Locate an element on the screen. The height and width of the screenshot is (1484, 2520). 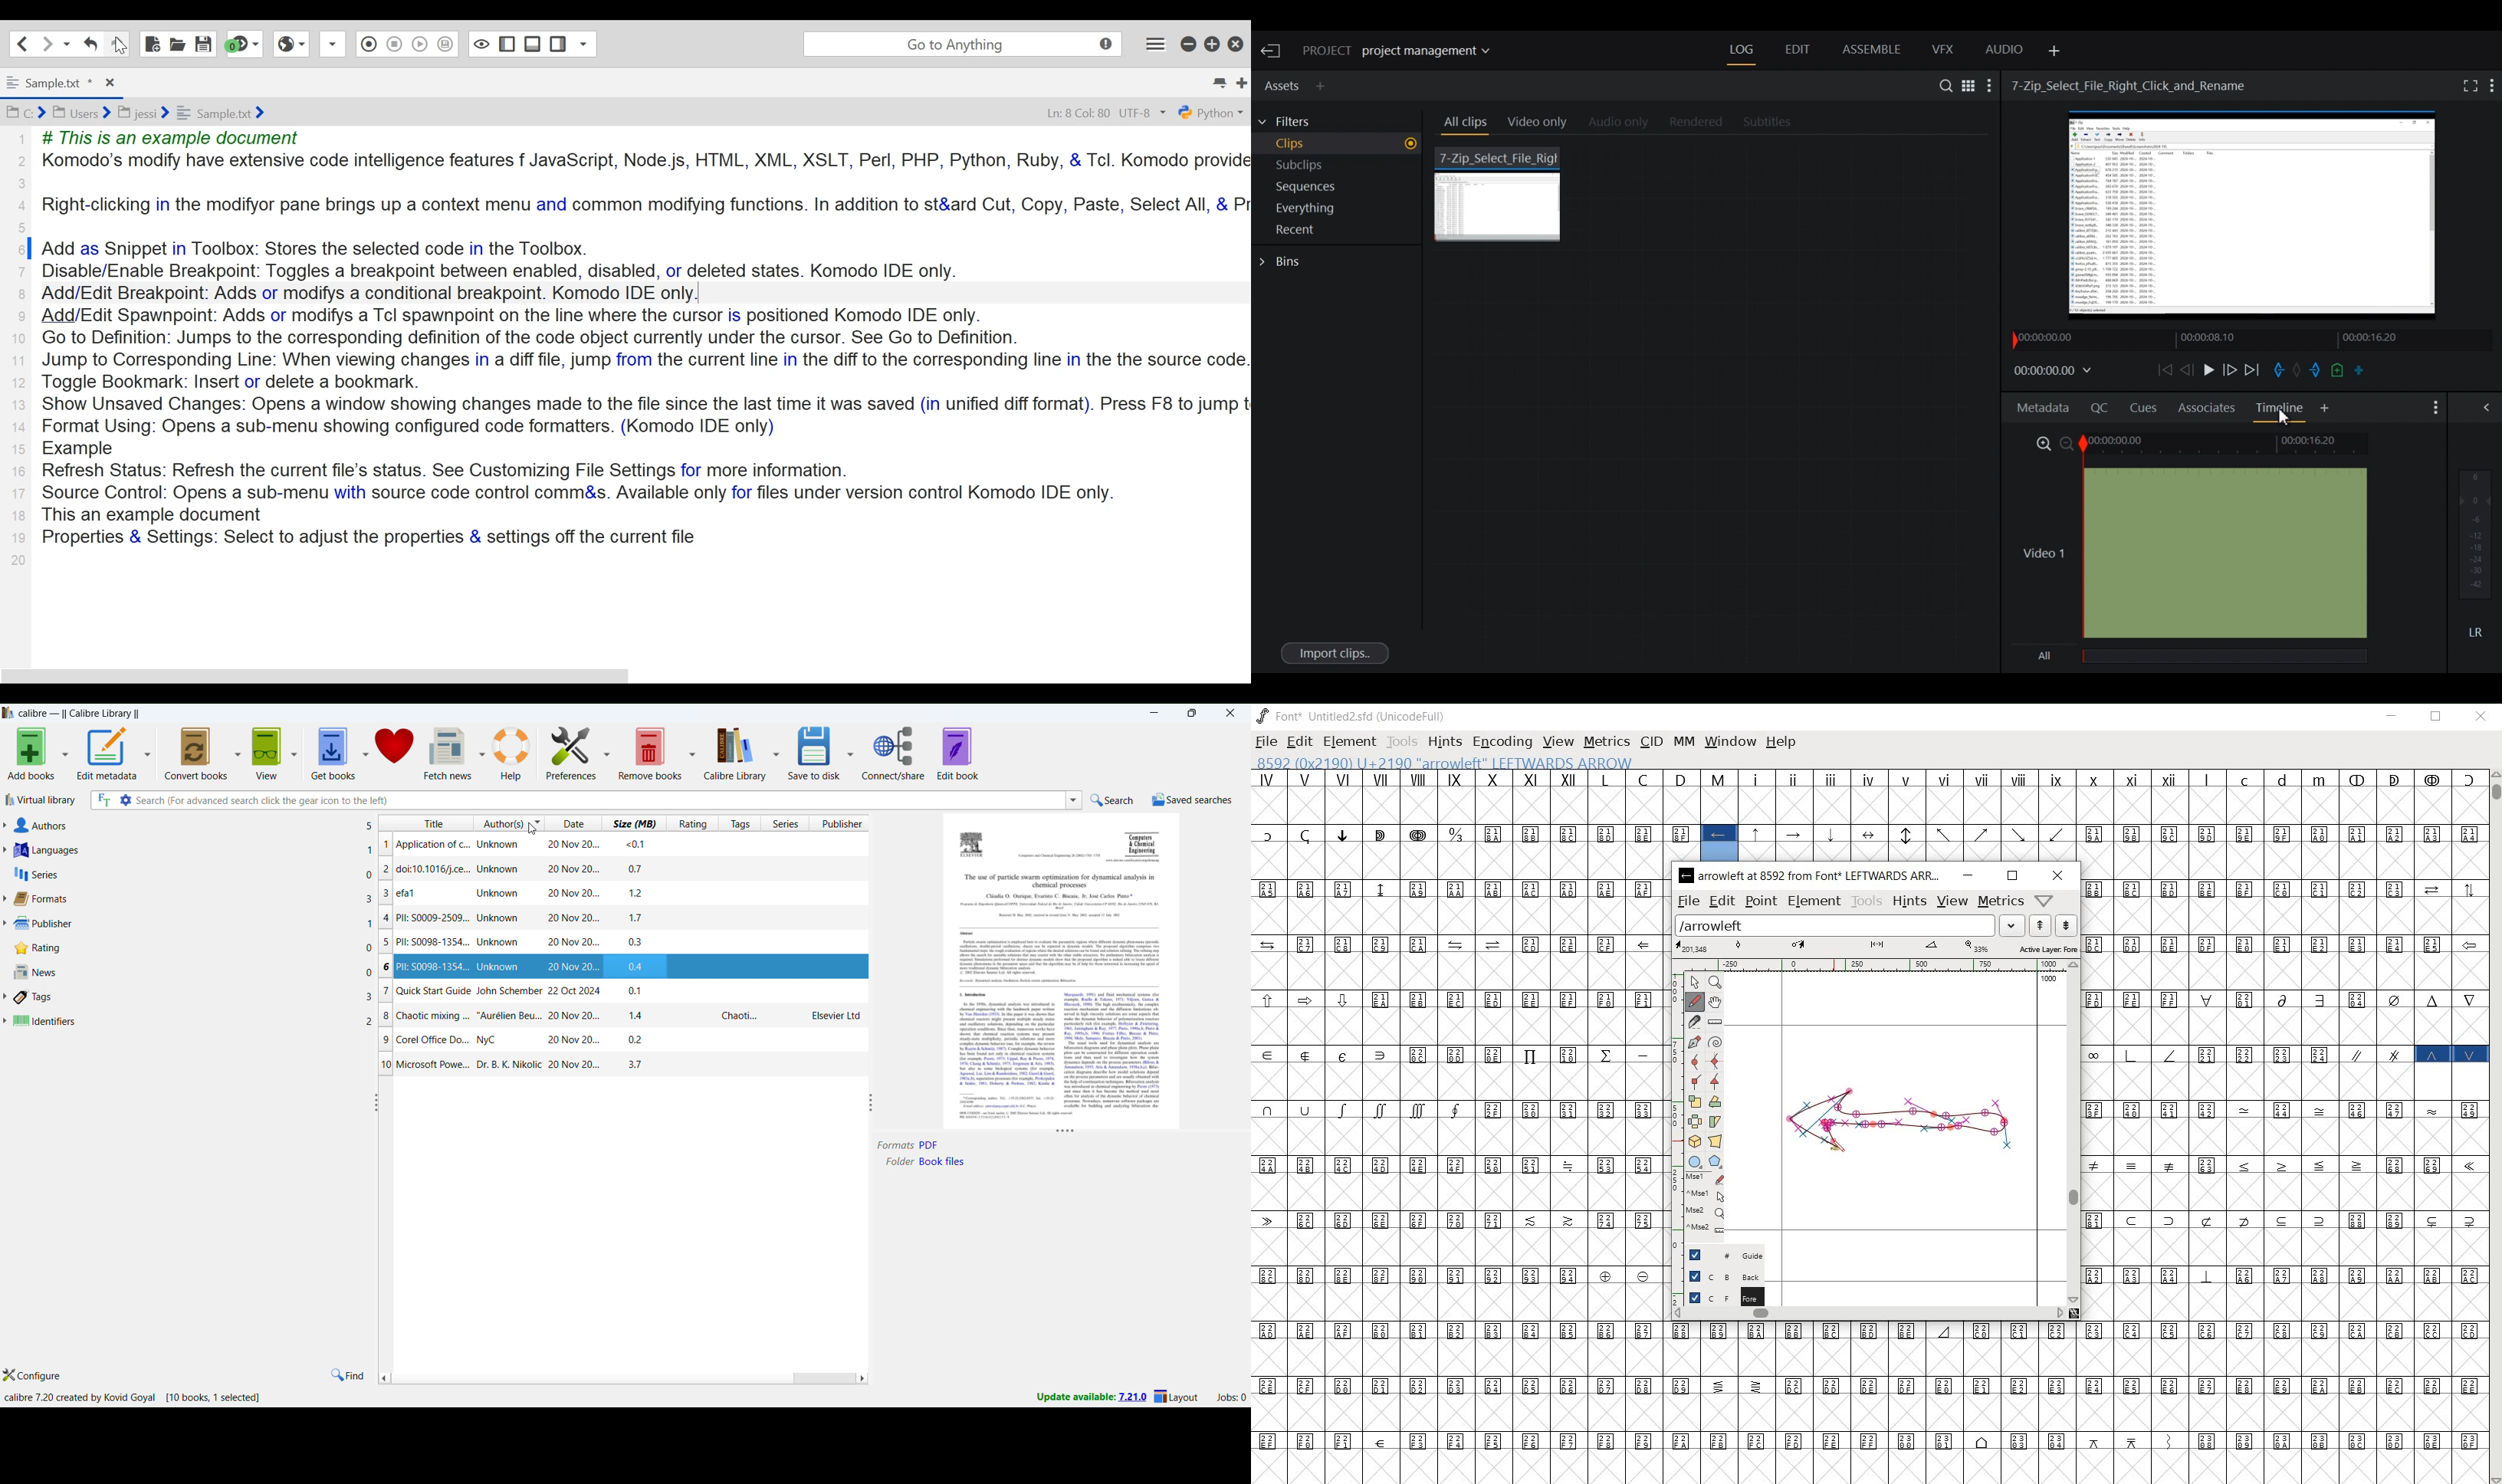
Show settings menu is located at coordinates (2493, 85).